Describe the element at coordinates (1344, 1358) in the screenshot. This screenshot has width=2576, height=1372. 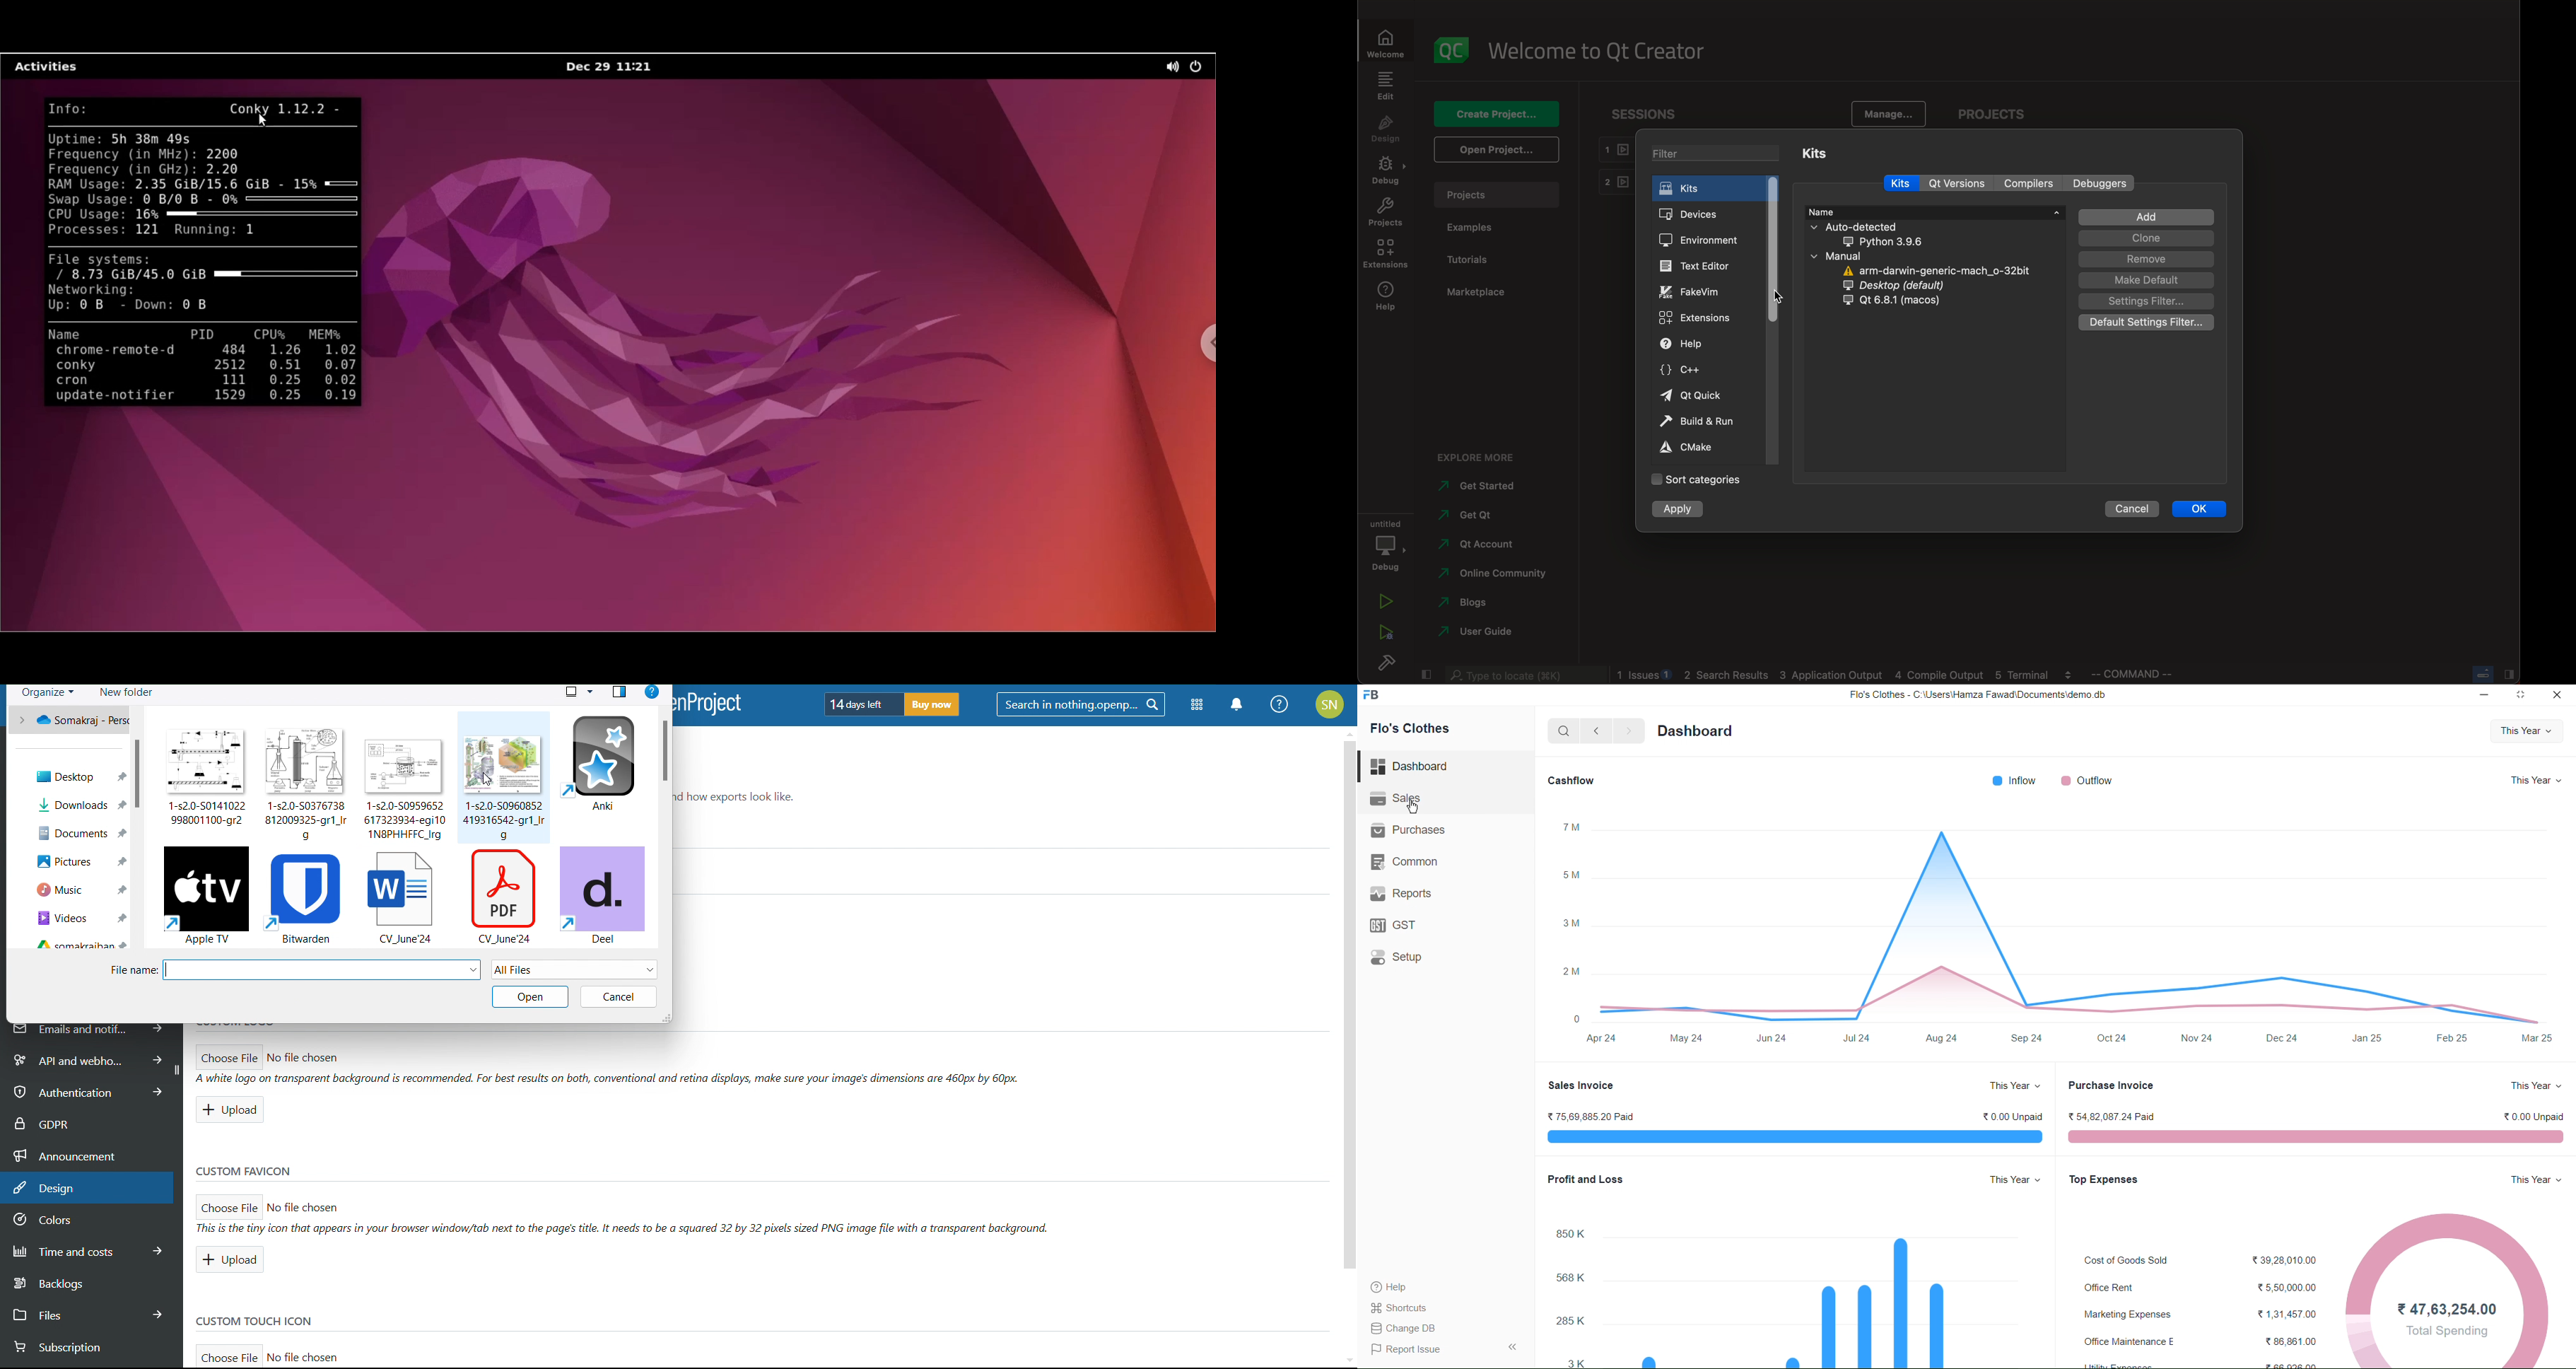
I see `scroll down` at that location.